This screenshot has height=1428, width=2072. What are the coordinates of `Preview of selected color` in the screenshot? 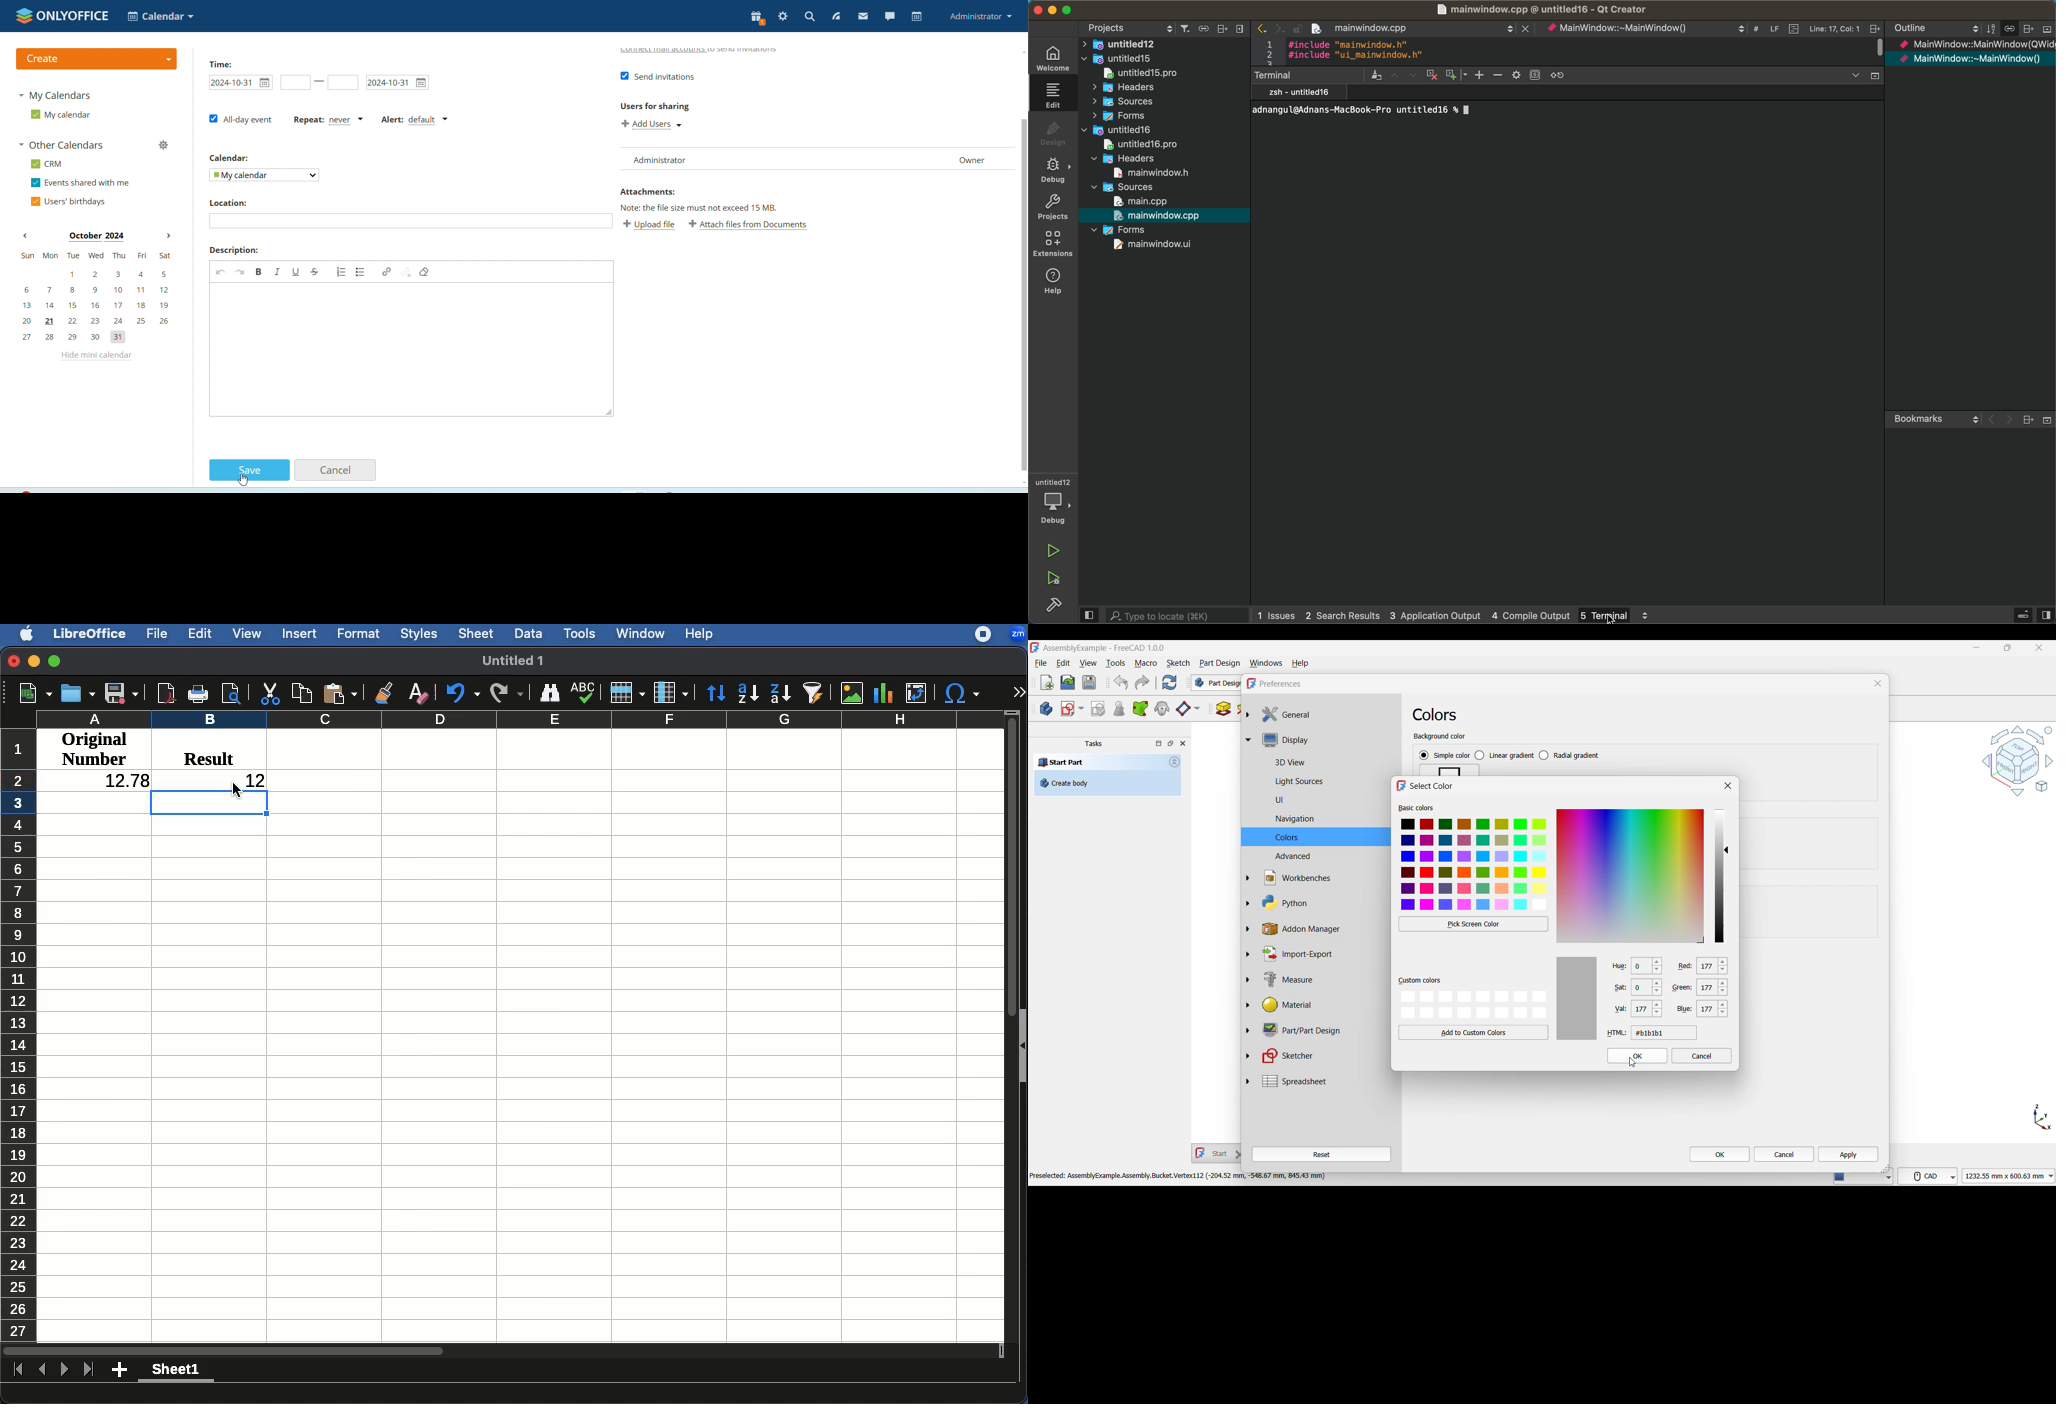 It's located at (1577, 998).